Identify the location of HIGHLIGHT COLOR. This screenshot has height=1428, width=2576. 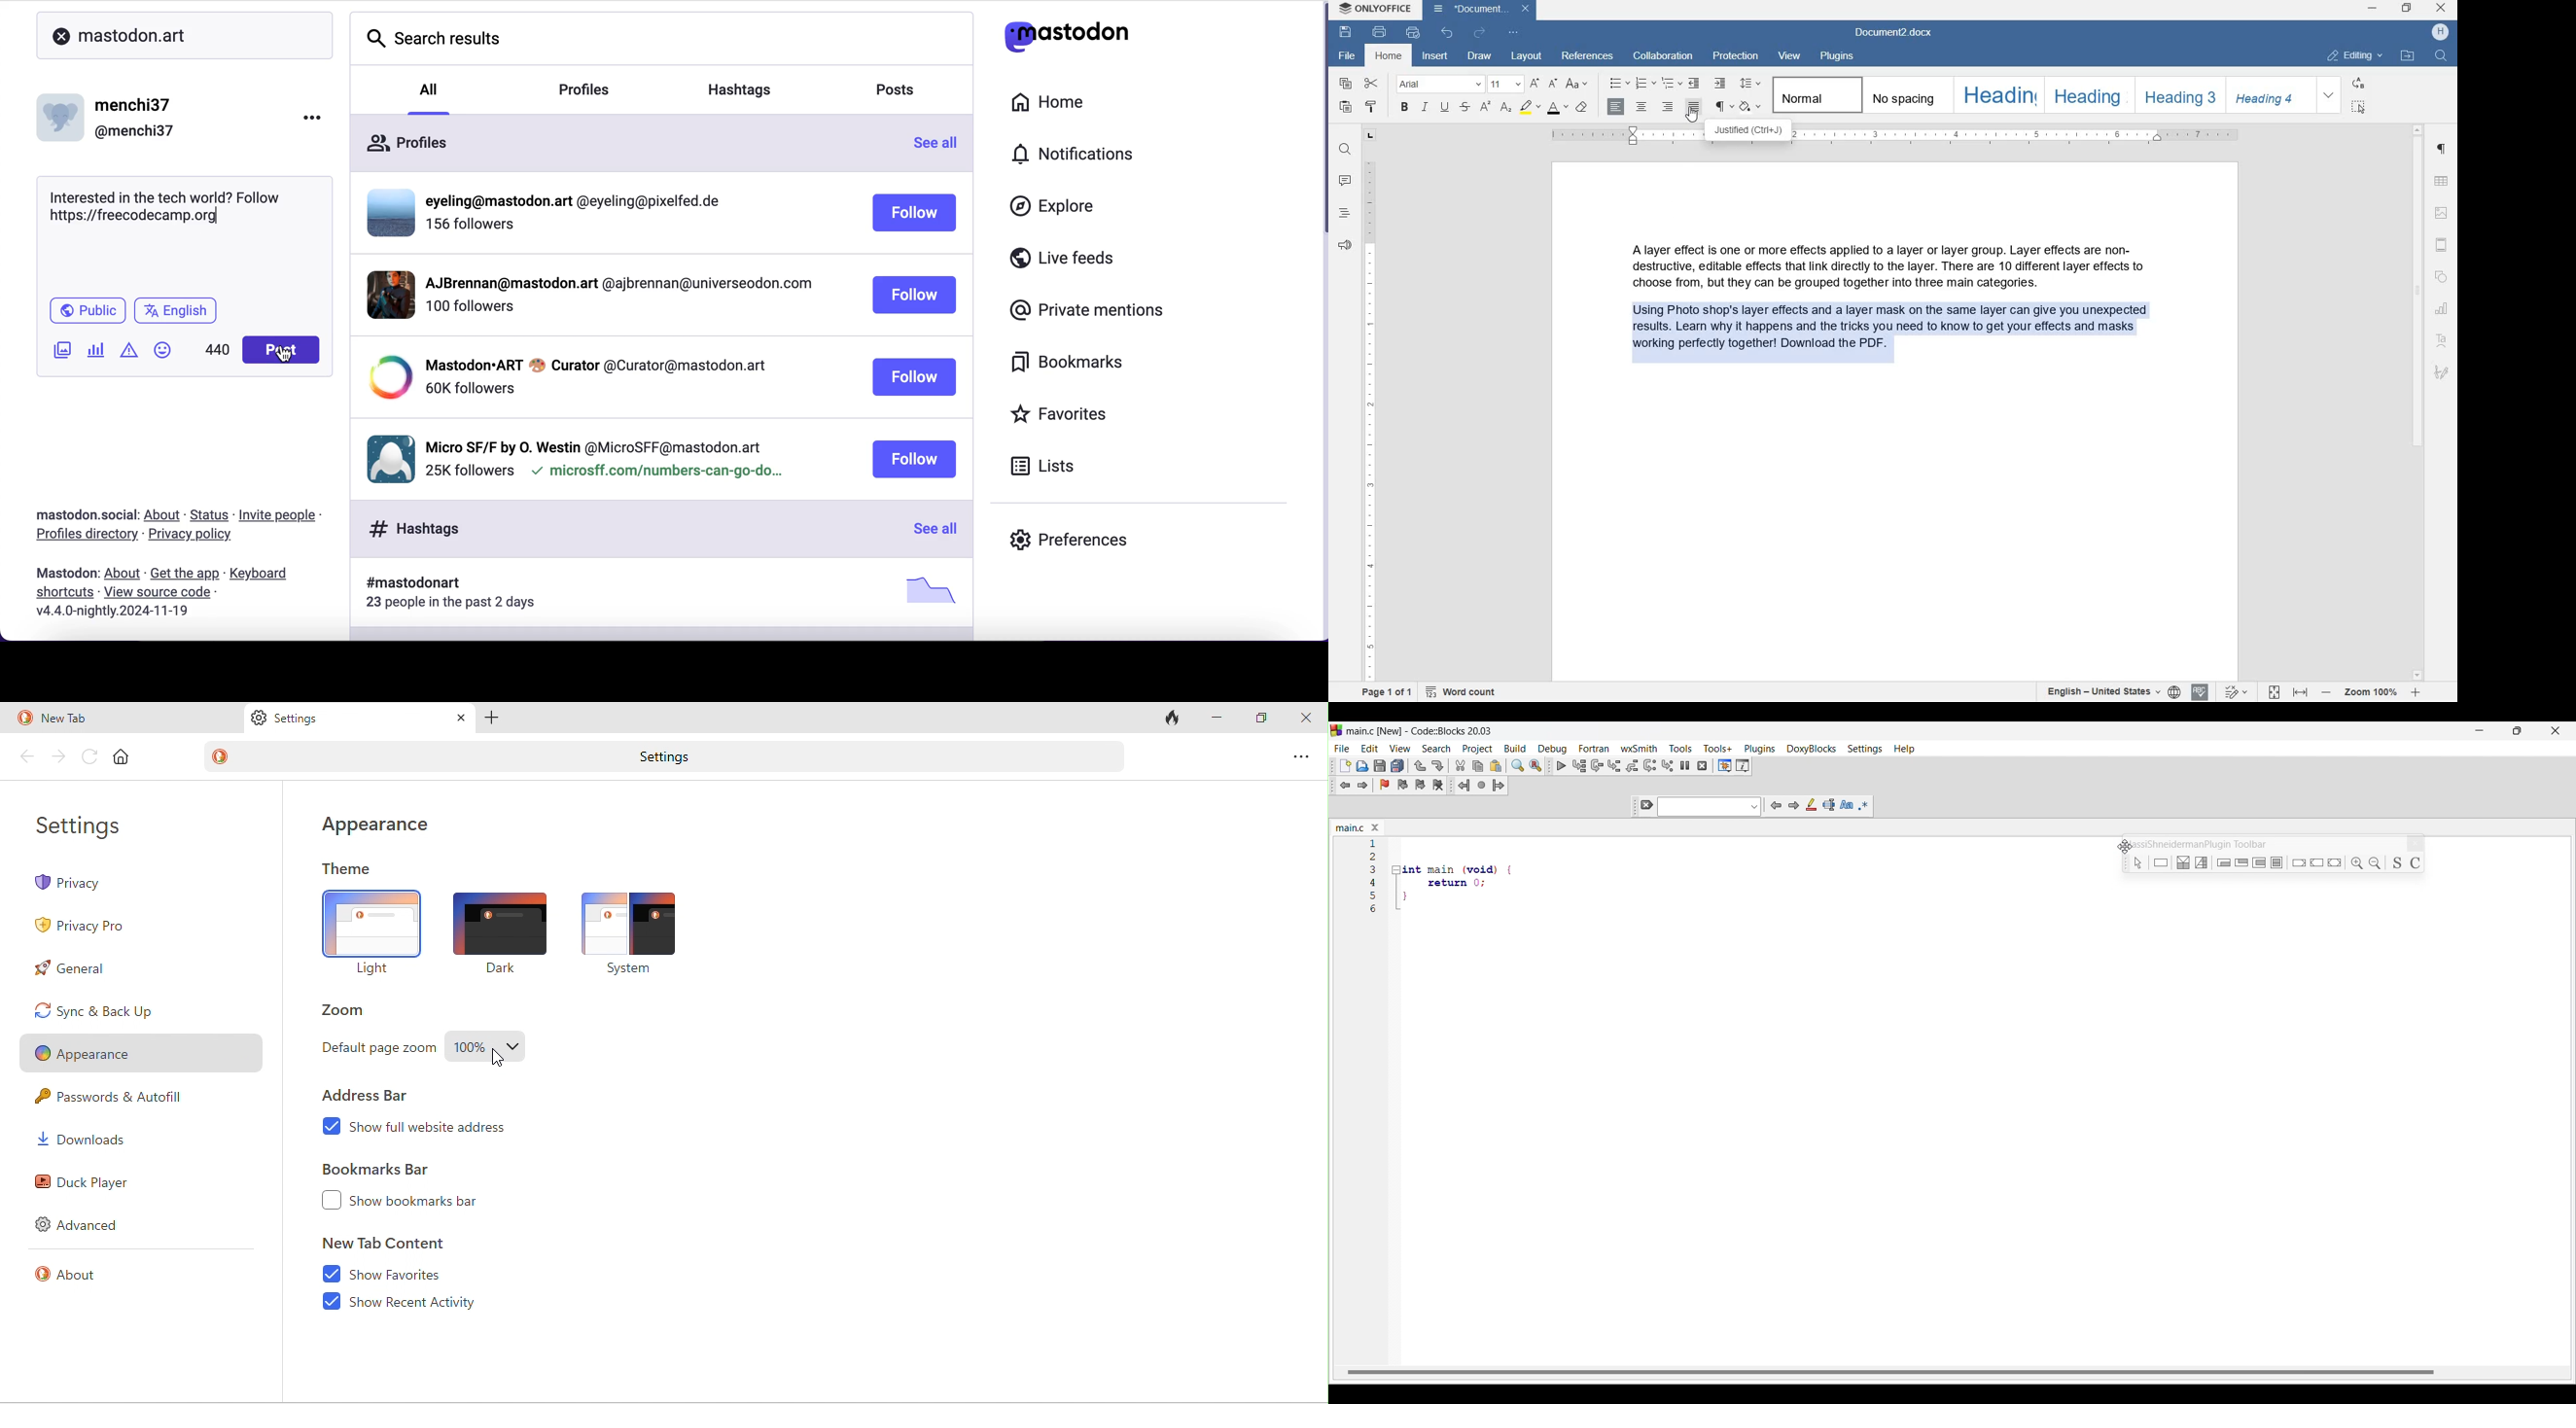
(1529, 107).